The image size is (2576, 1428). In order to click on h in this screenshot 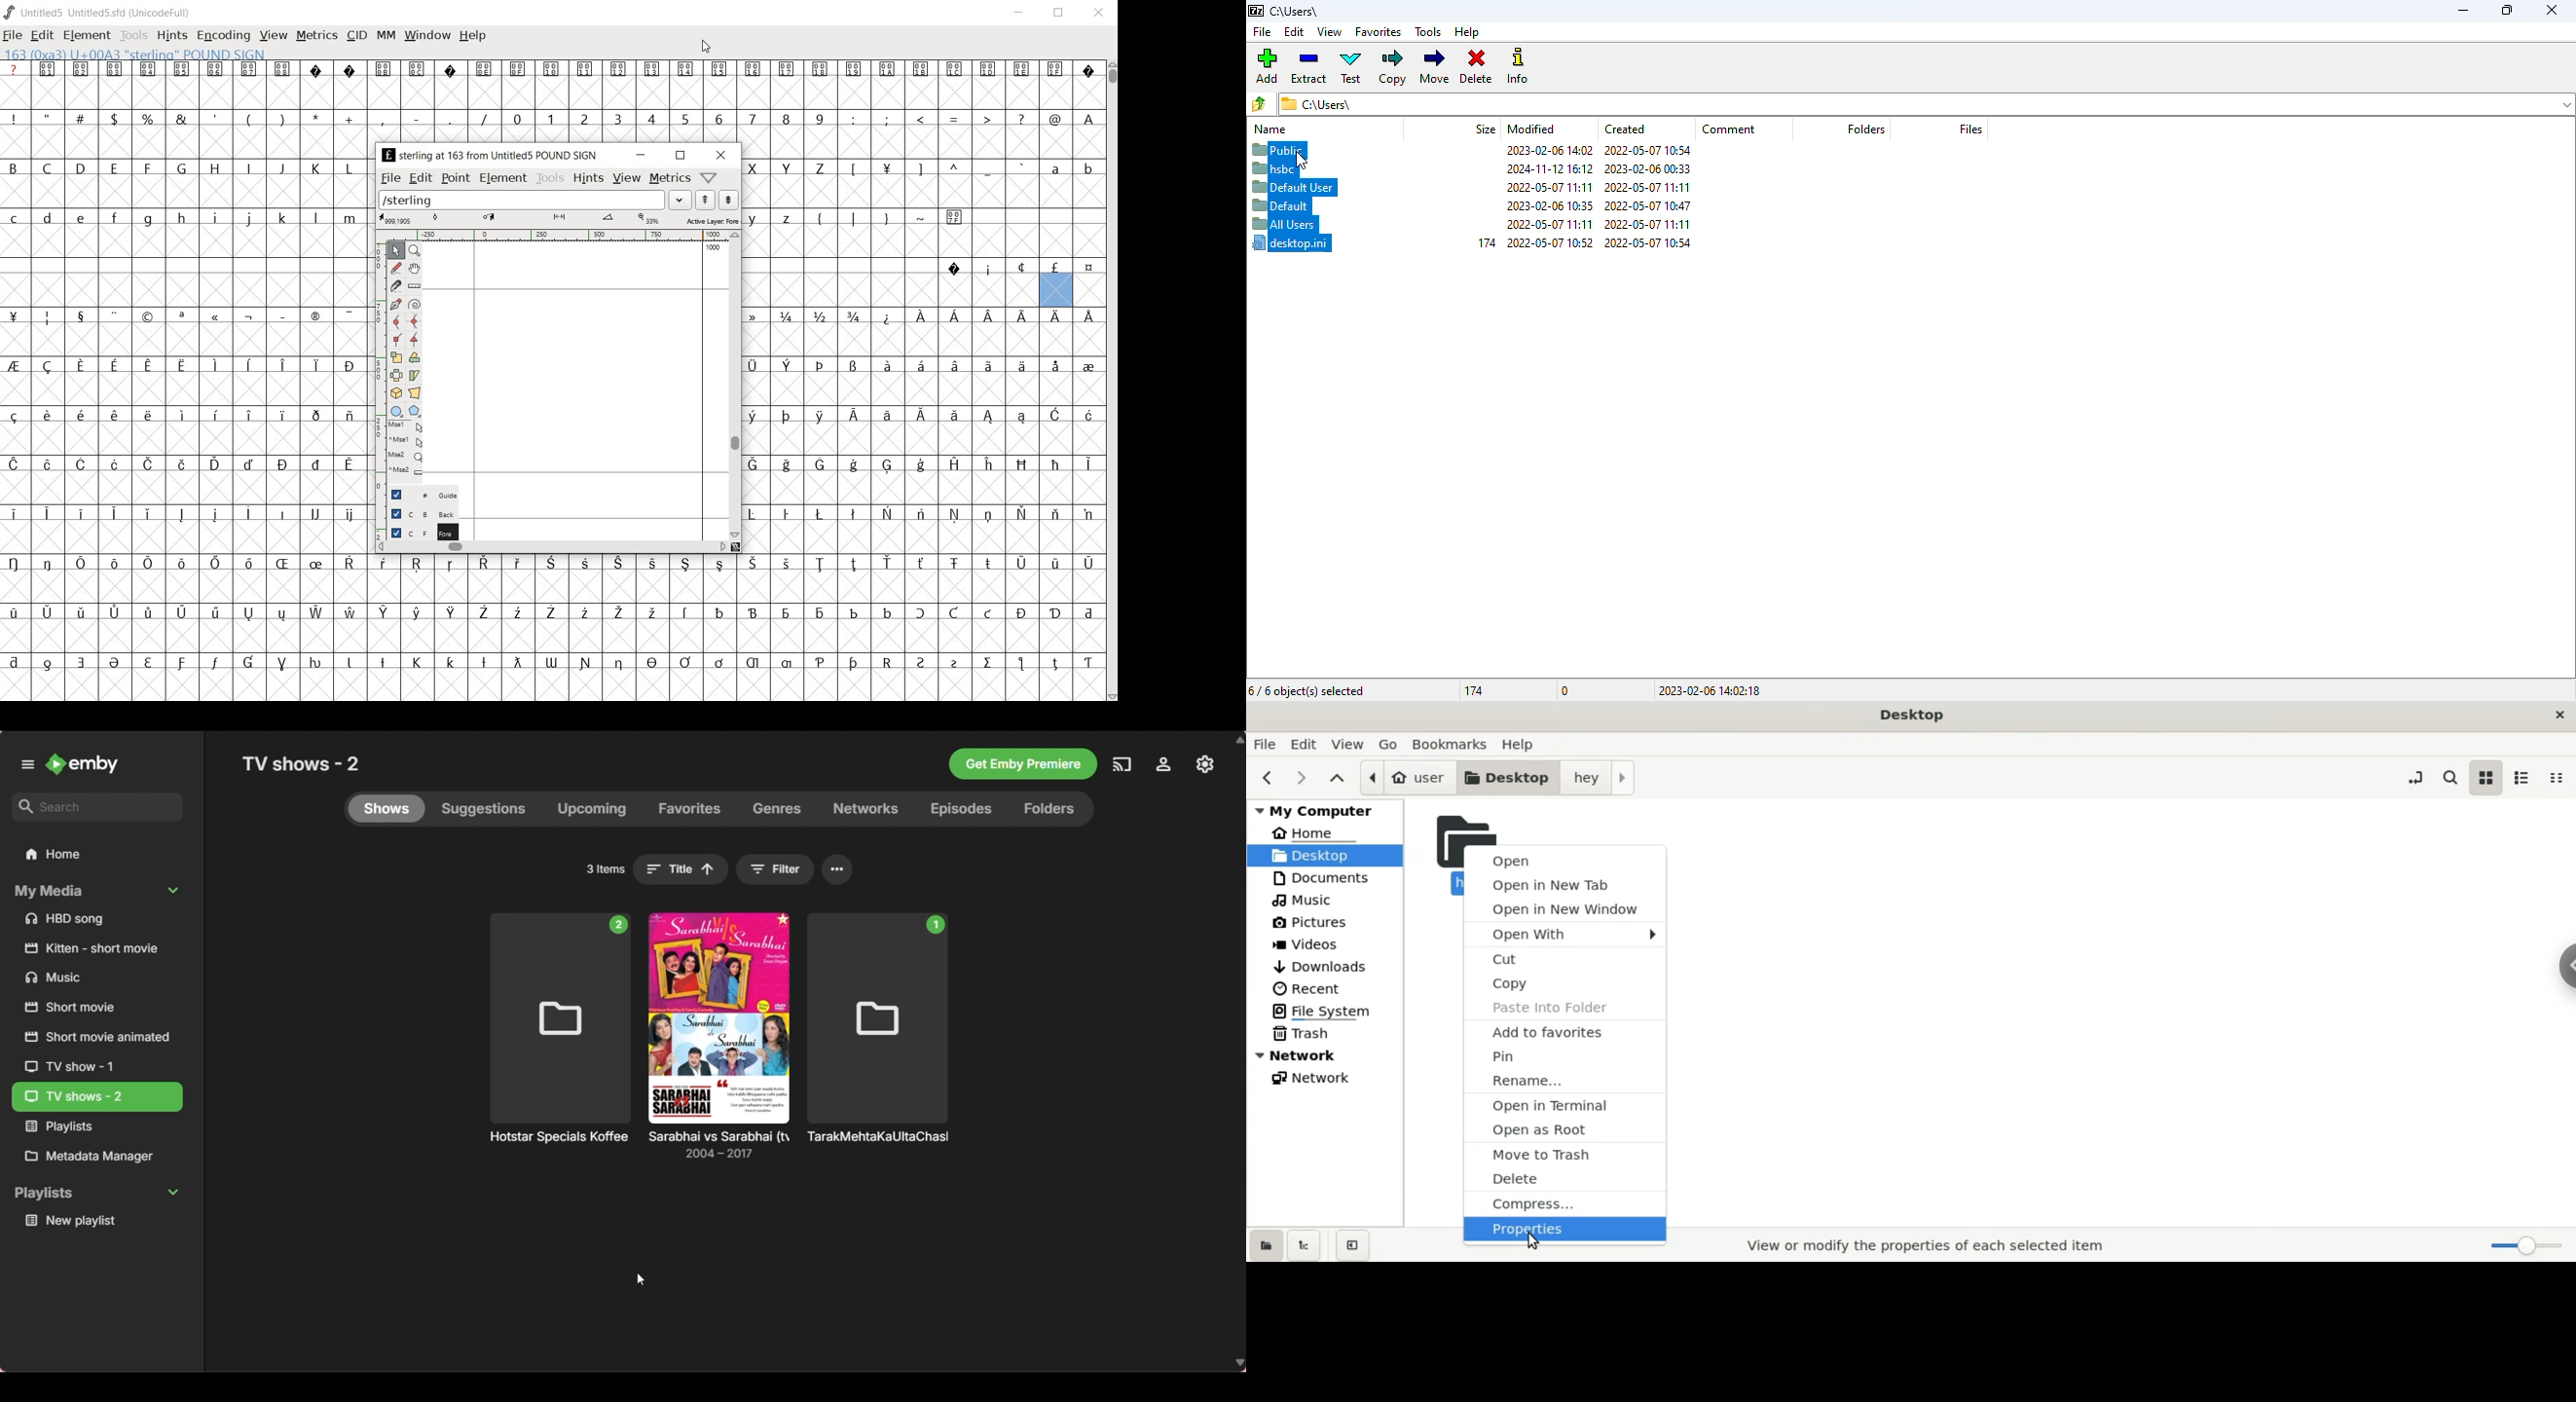, I will do `click(182, 218)`.